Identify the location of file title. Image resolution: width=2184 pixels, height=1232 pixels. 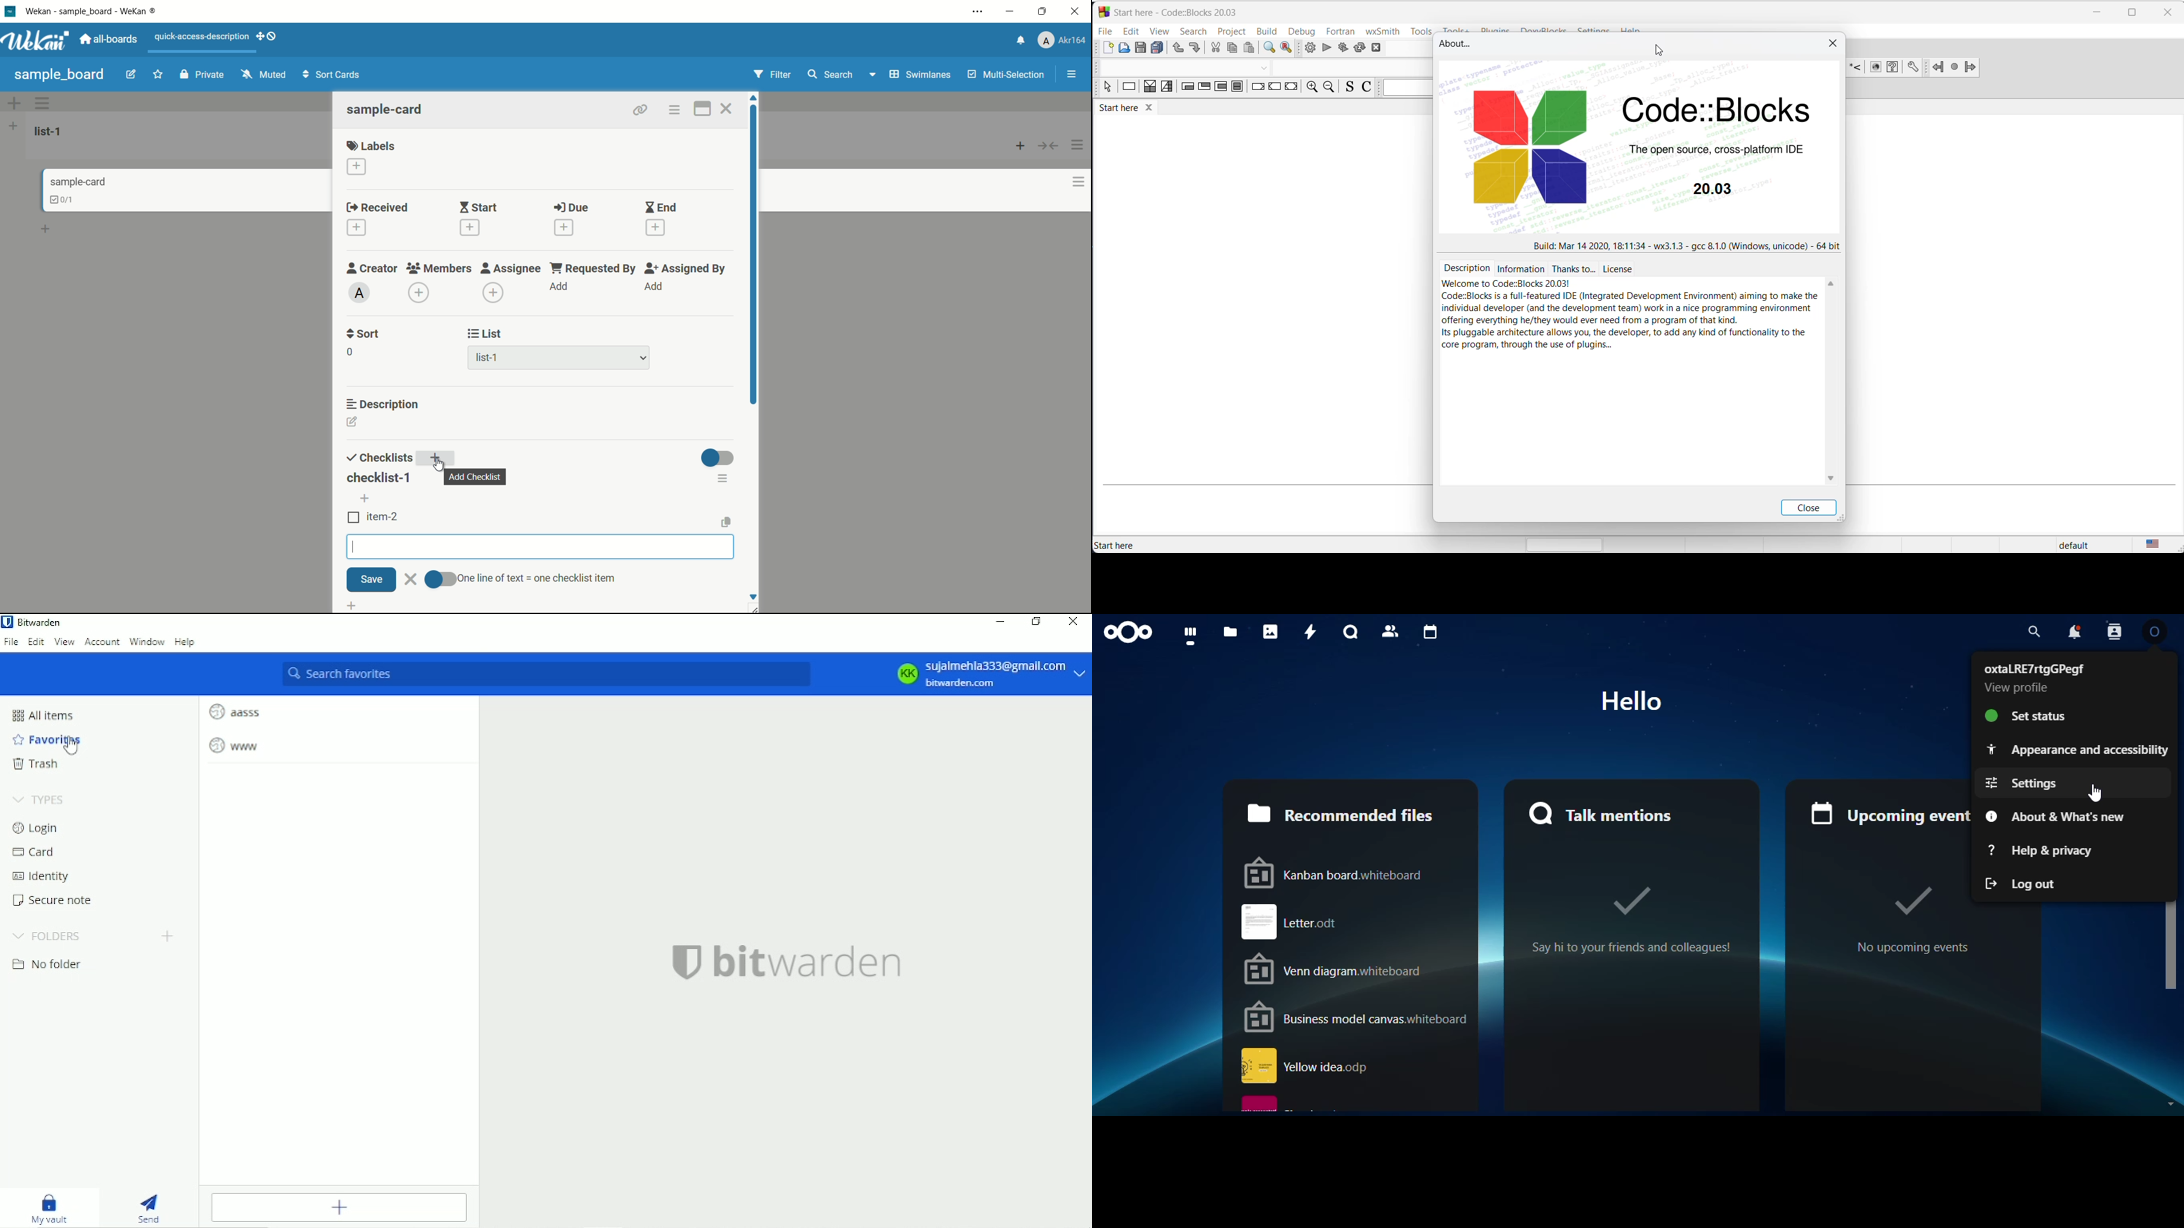
(1173, 12).